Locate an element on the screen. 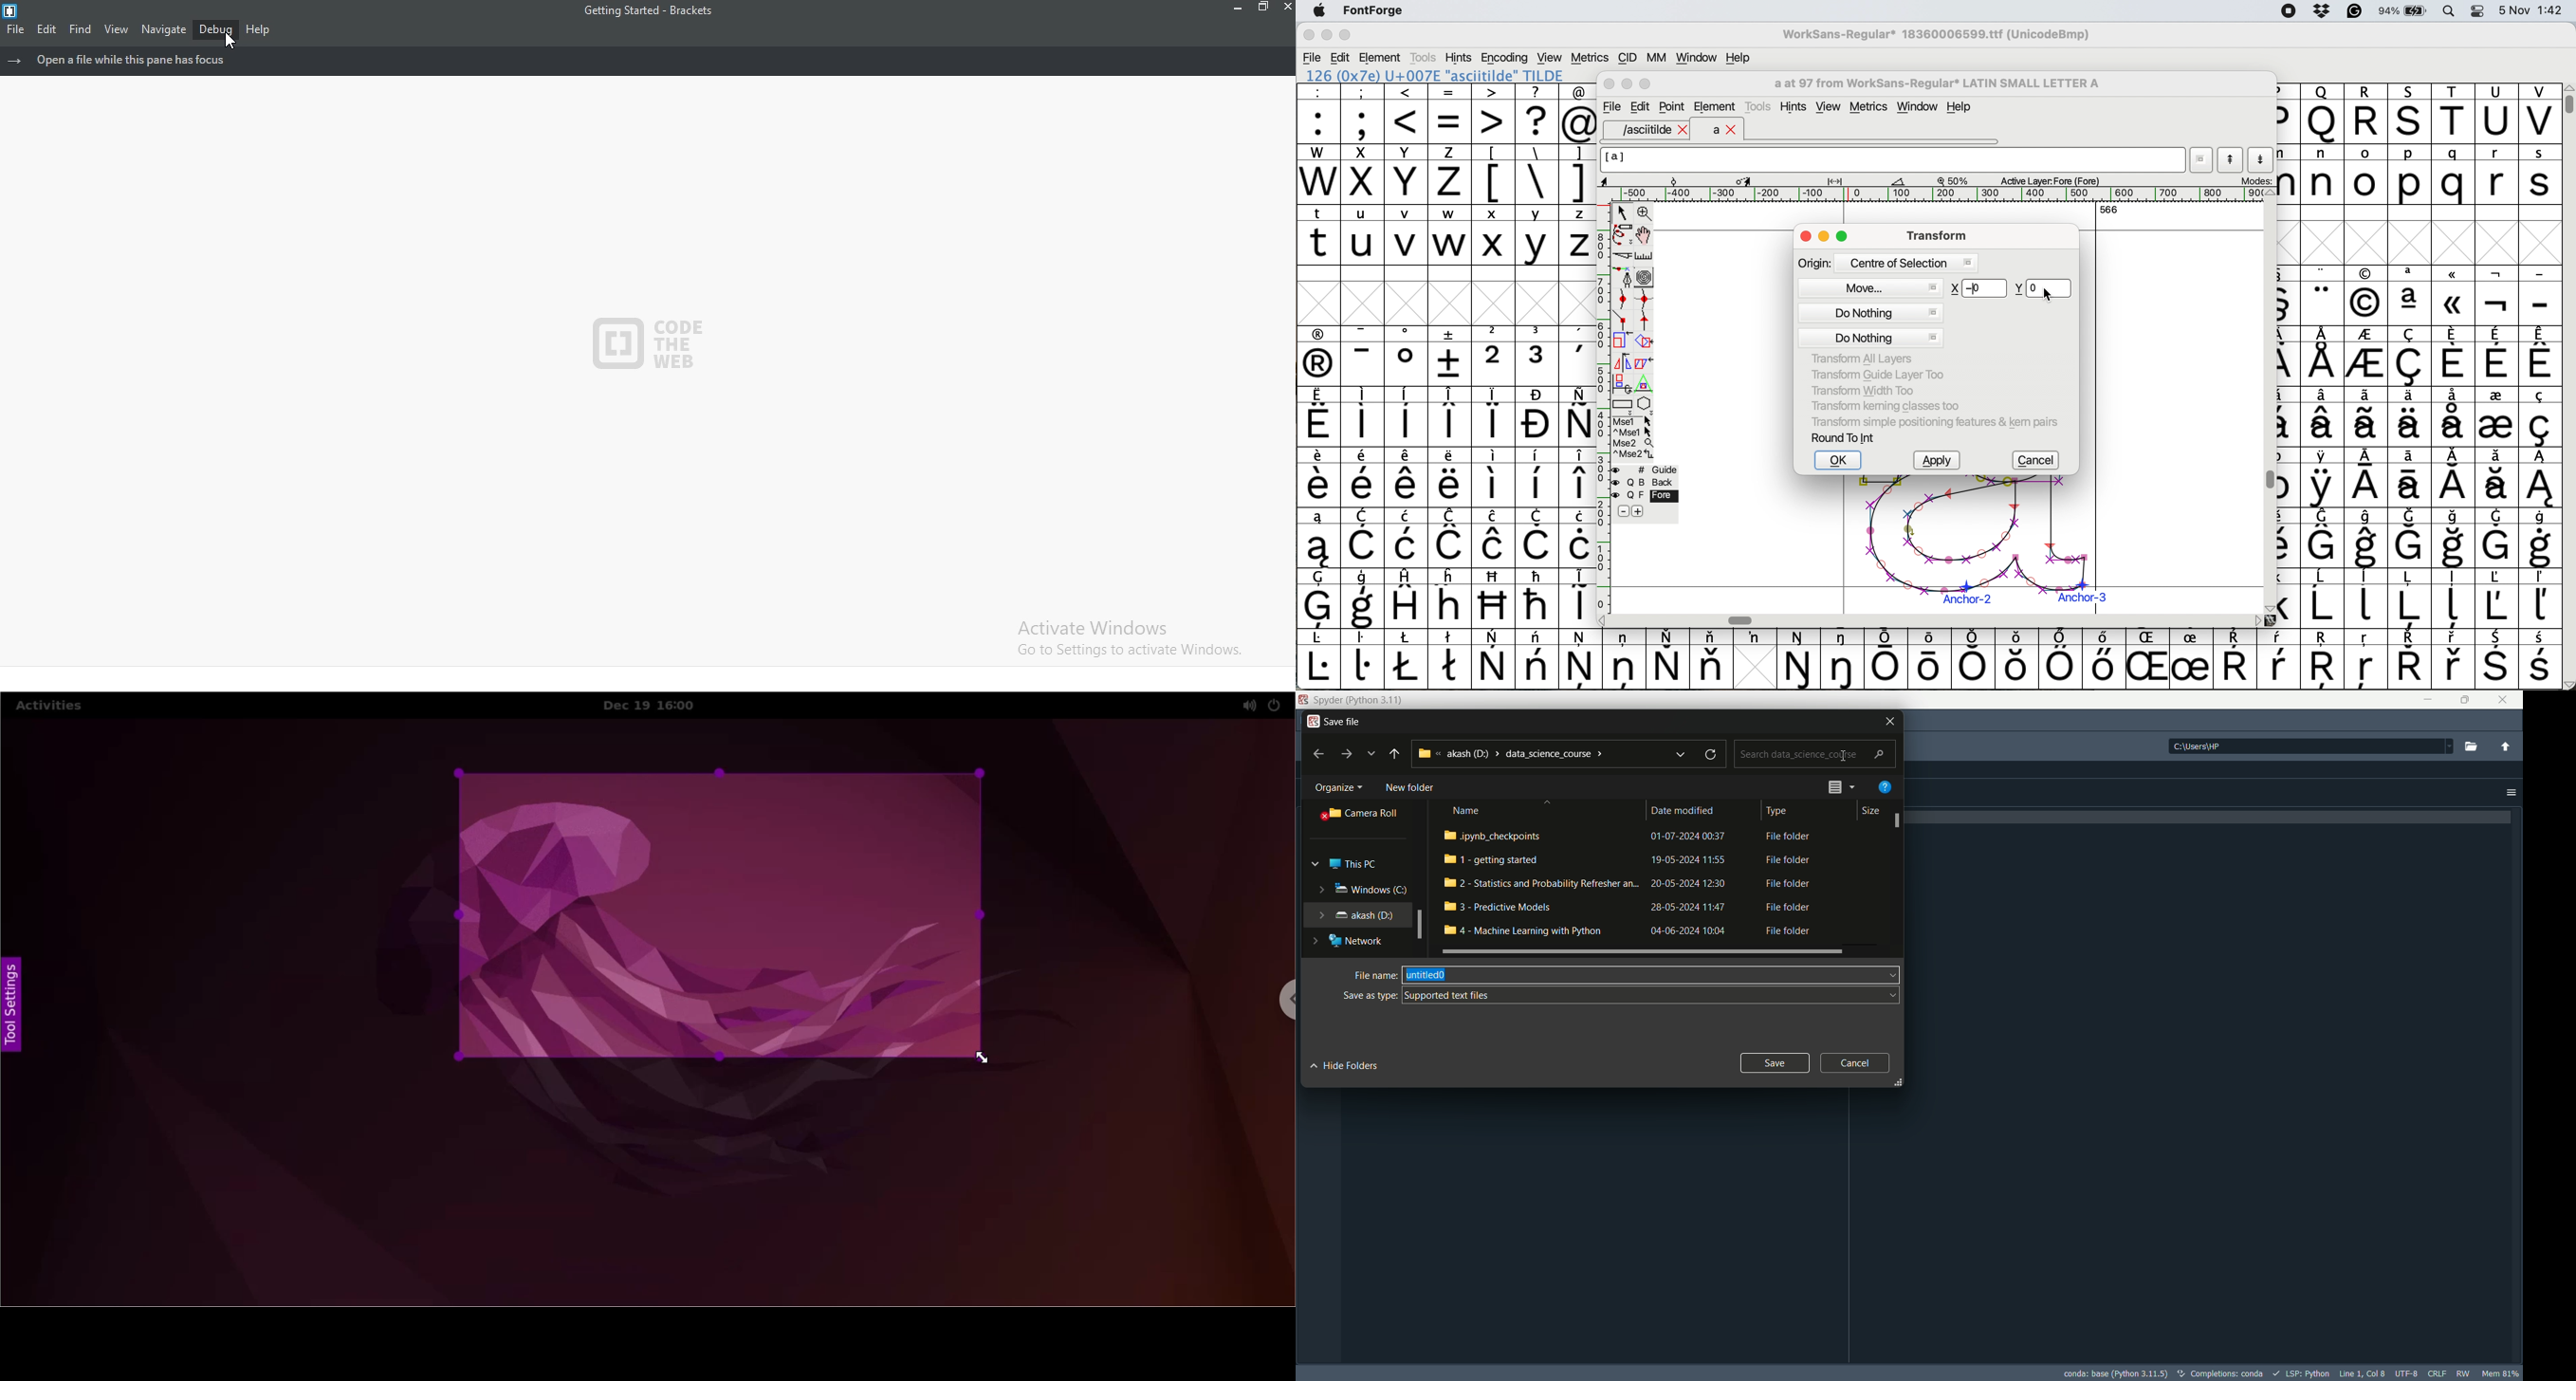 The height and width of the screenshot is (1400, 2576). Dropdown is located at coordinates (1315, 862).